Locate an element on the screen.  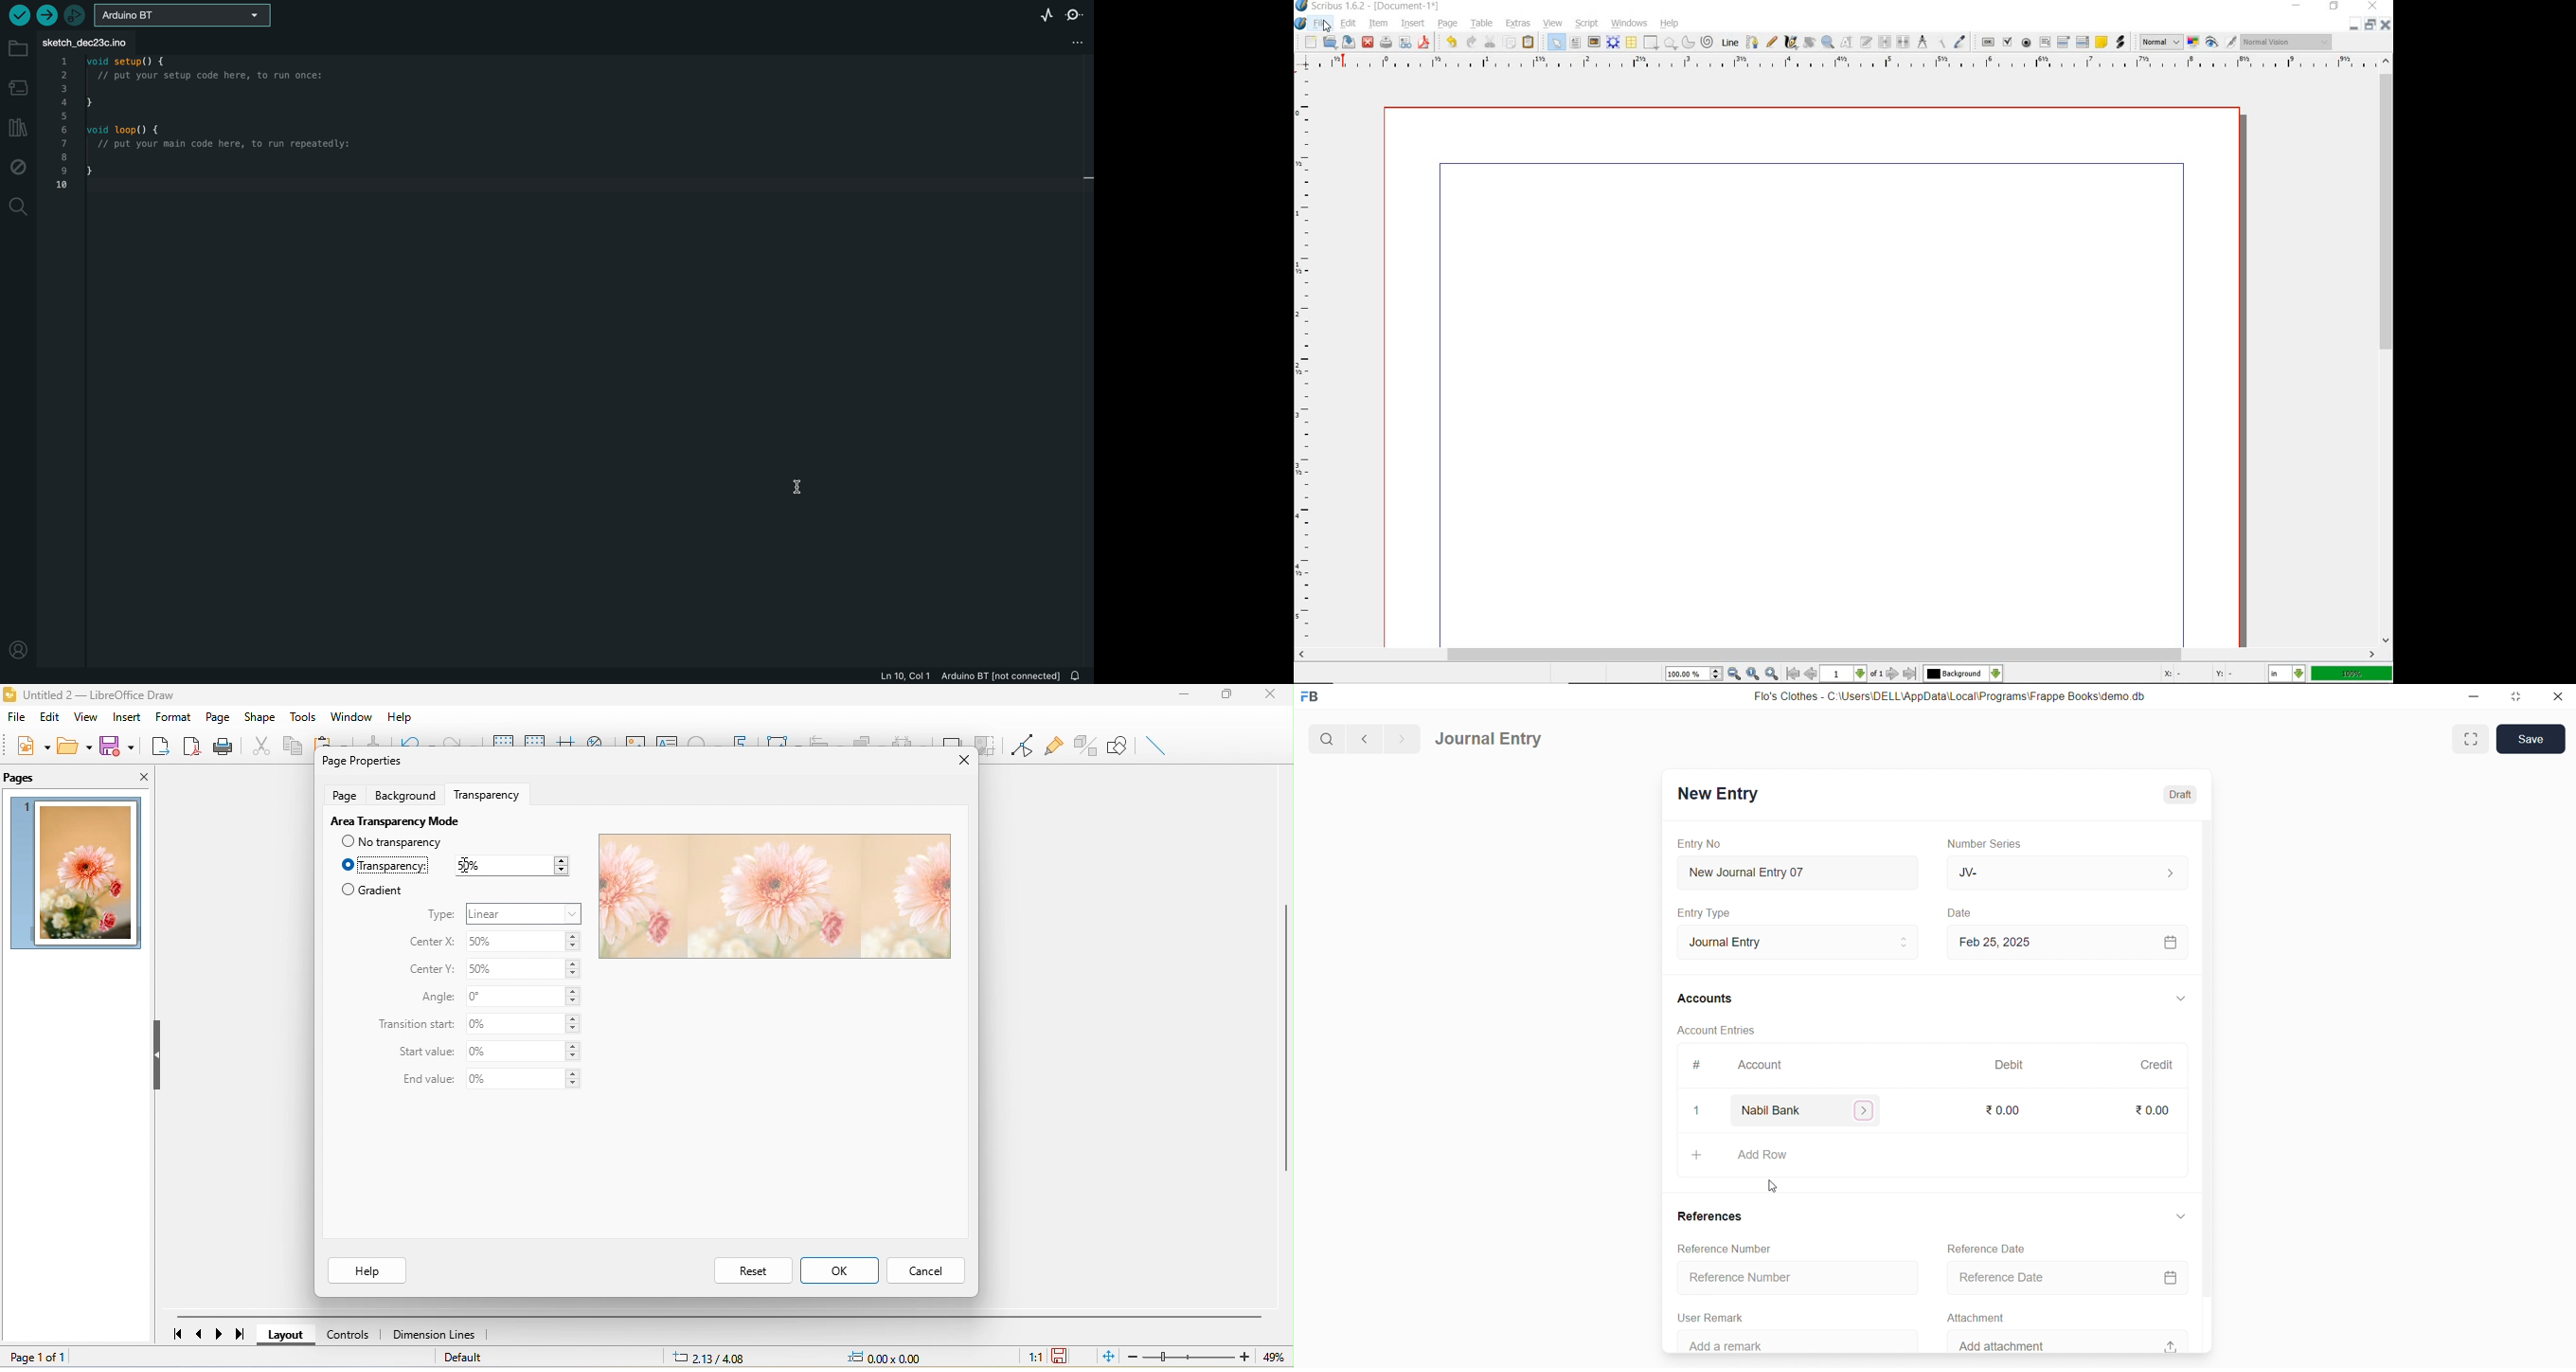
close is located at coordinates (2557, 697).